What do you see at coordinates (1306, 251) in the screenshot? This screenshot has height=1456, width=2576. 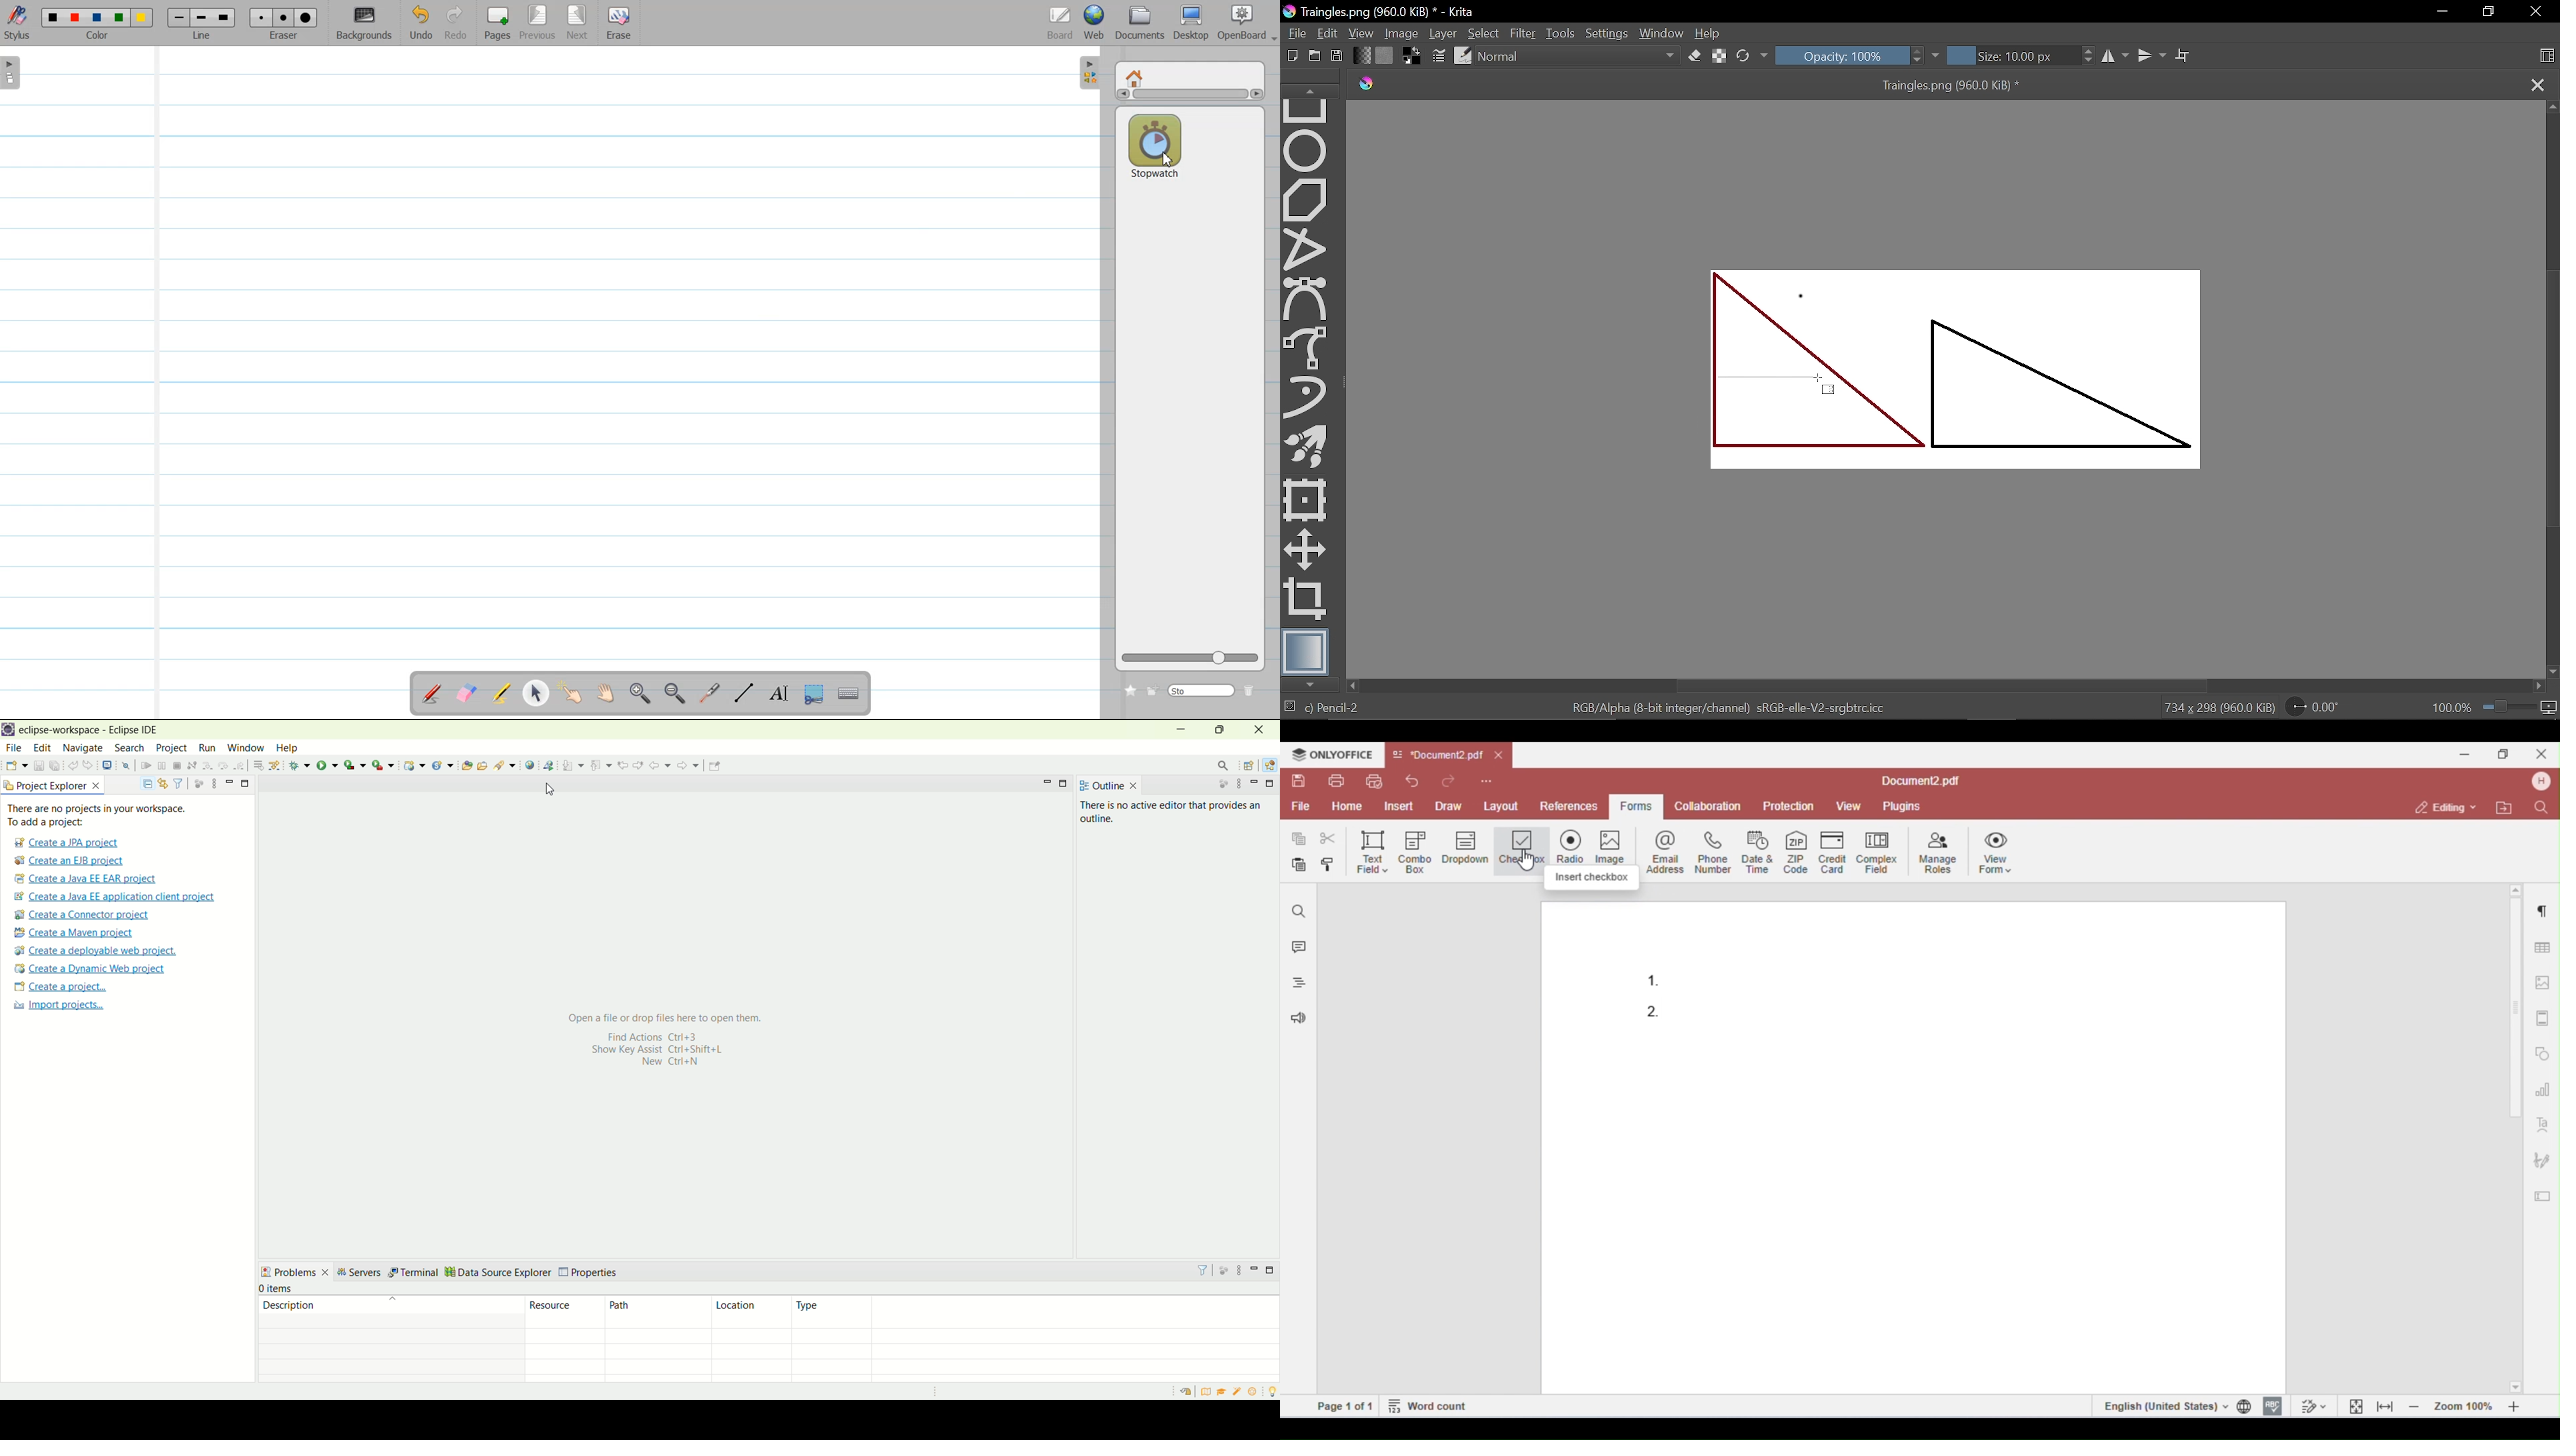 I see `Polyline tool` at bounding box center [1306, 251].